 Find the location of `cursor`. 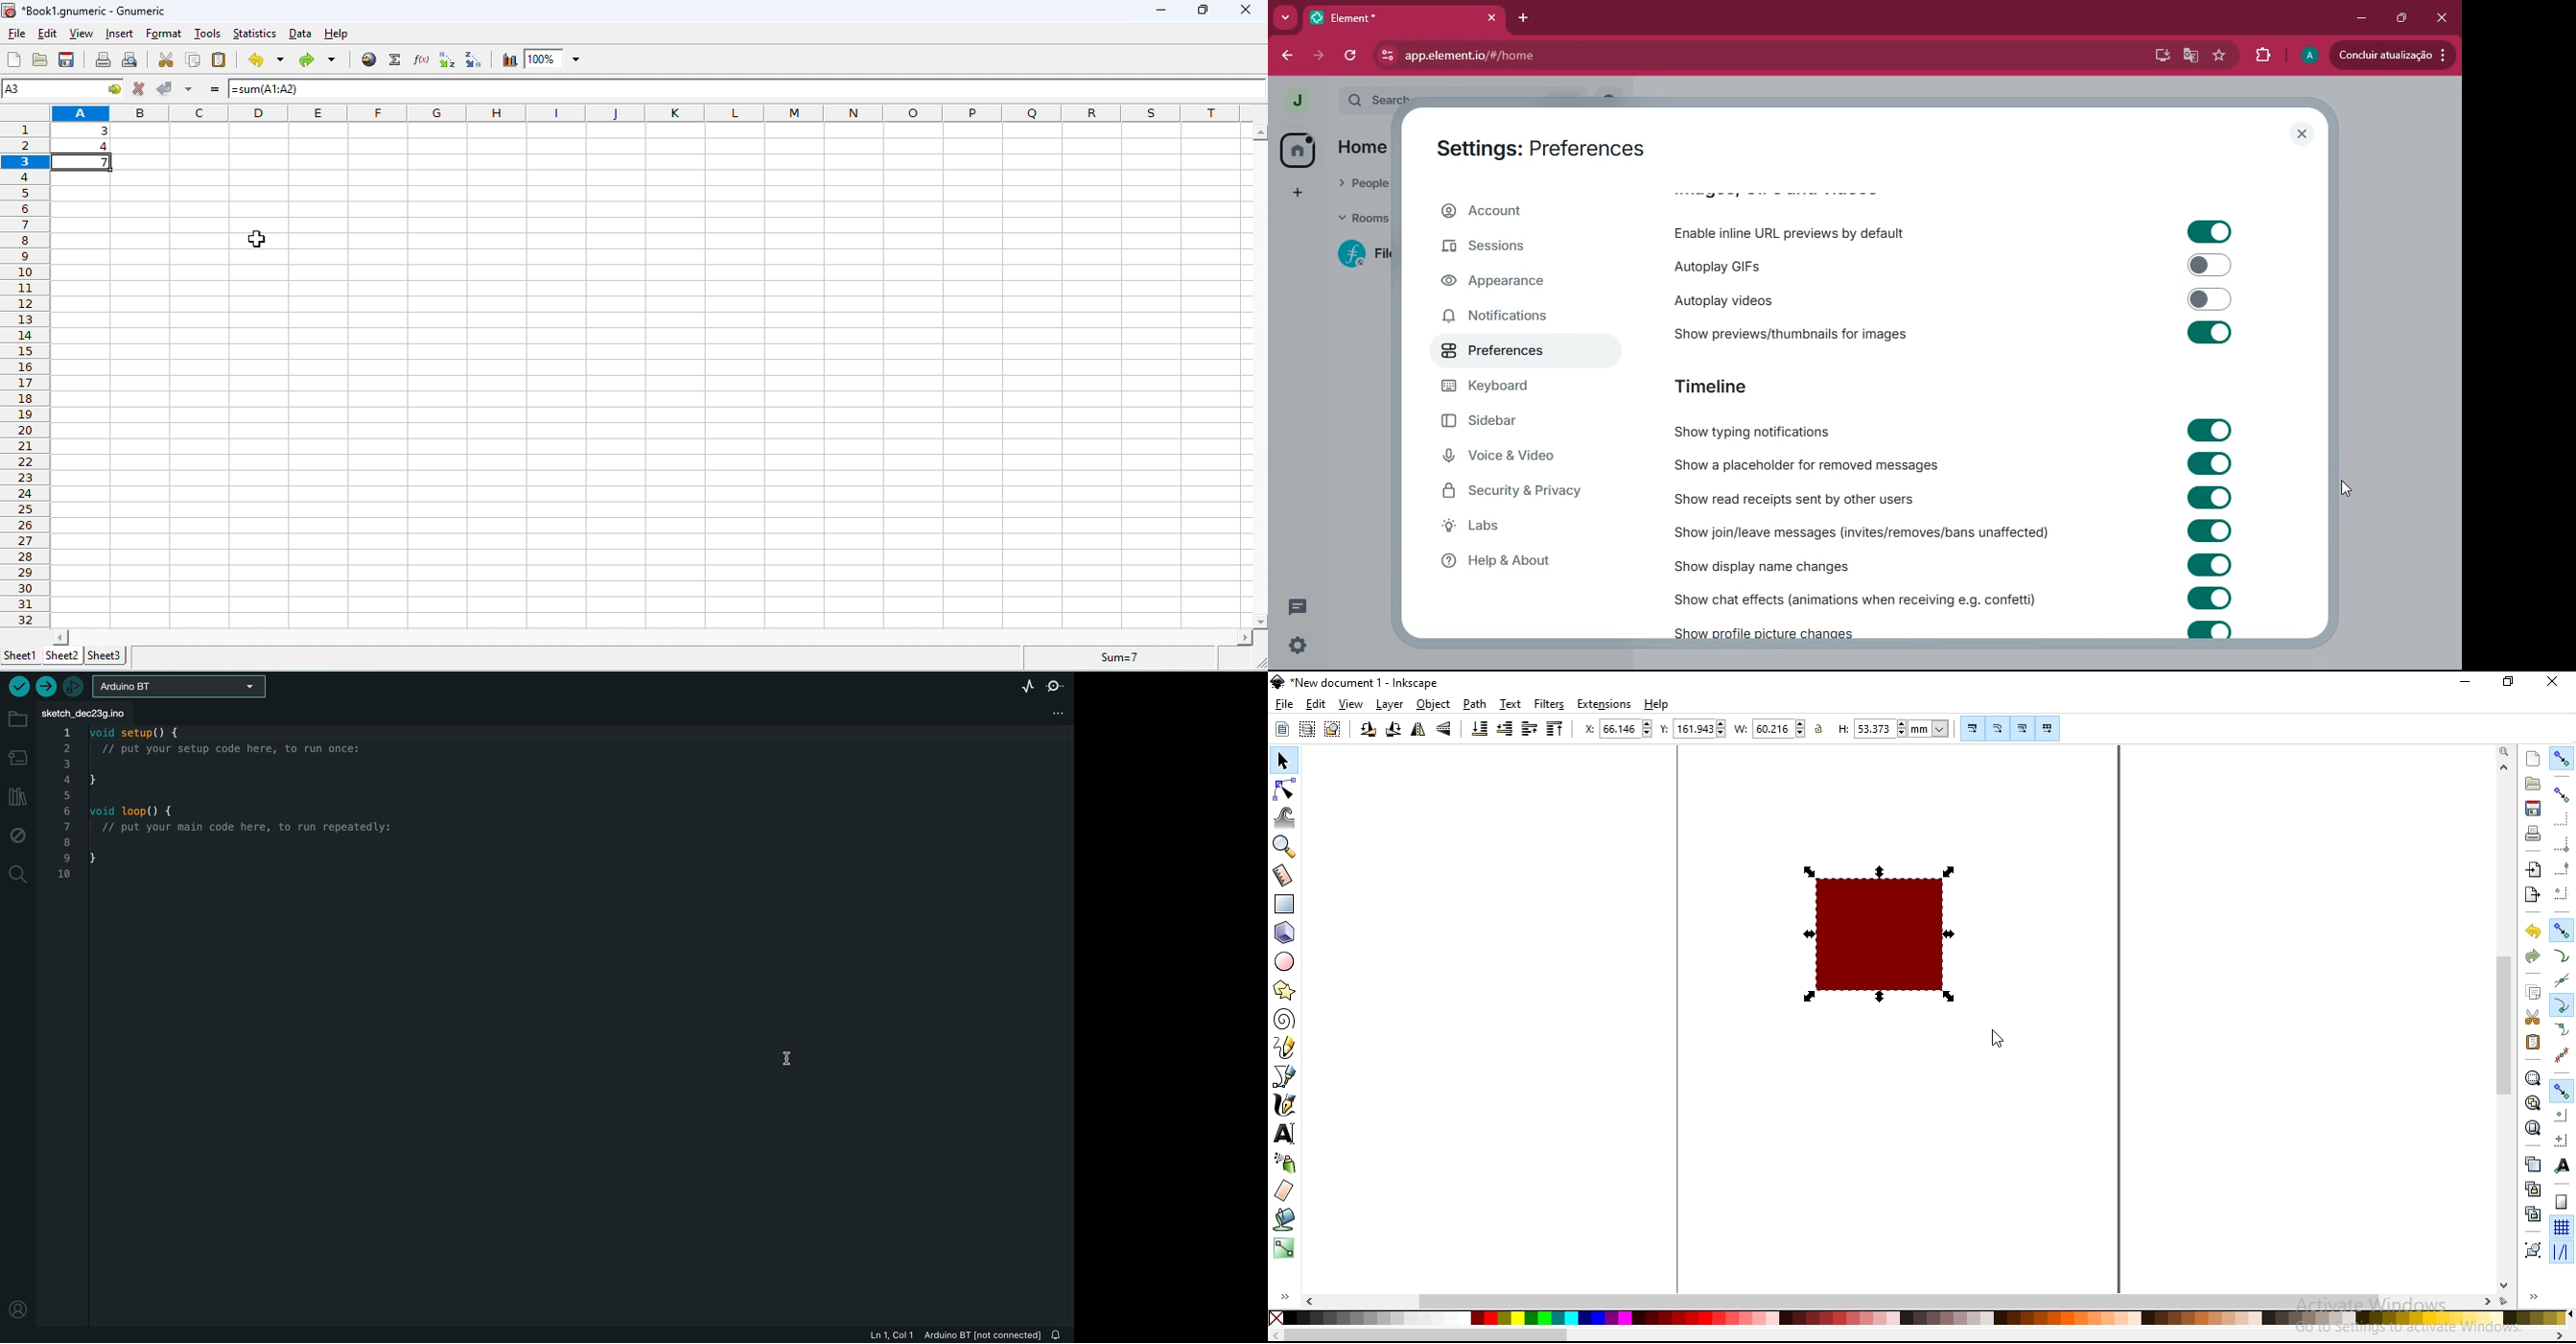

cursor is located at coordinates (1996, 1040).